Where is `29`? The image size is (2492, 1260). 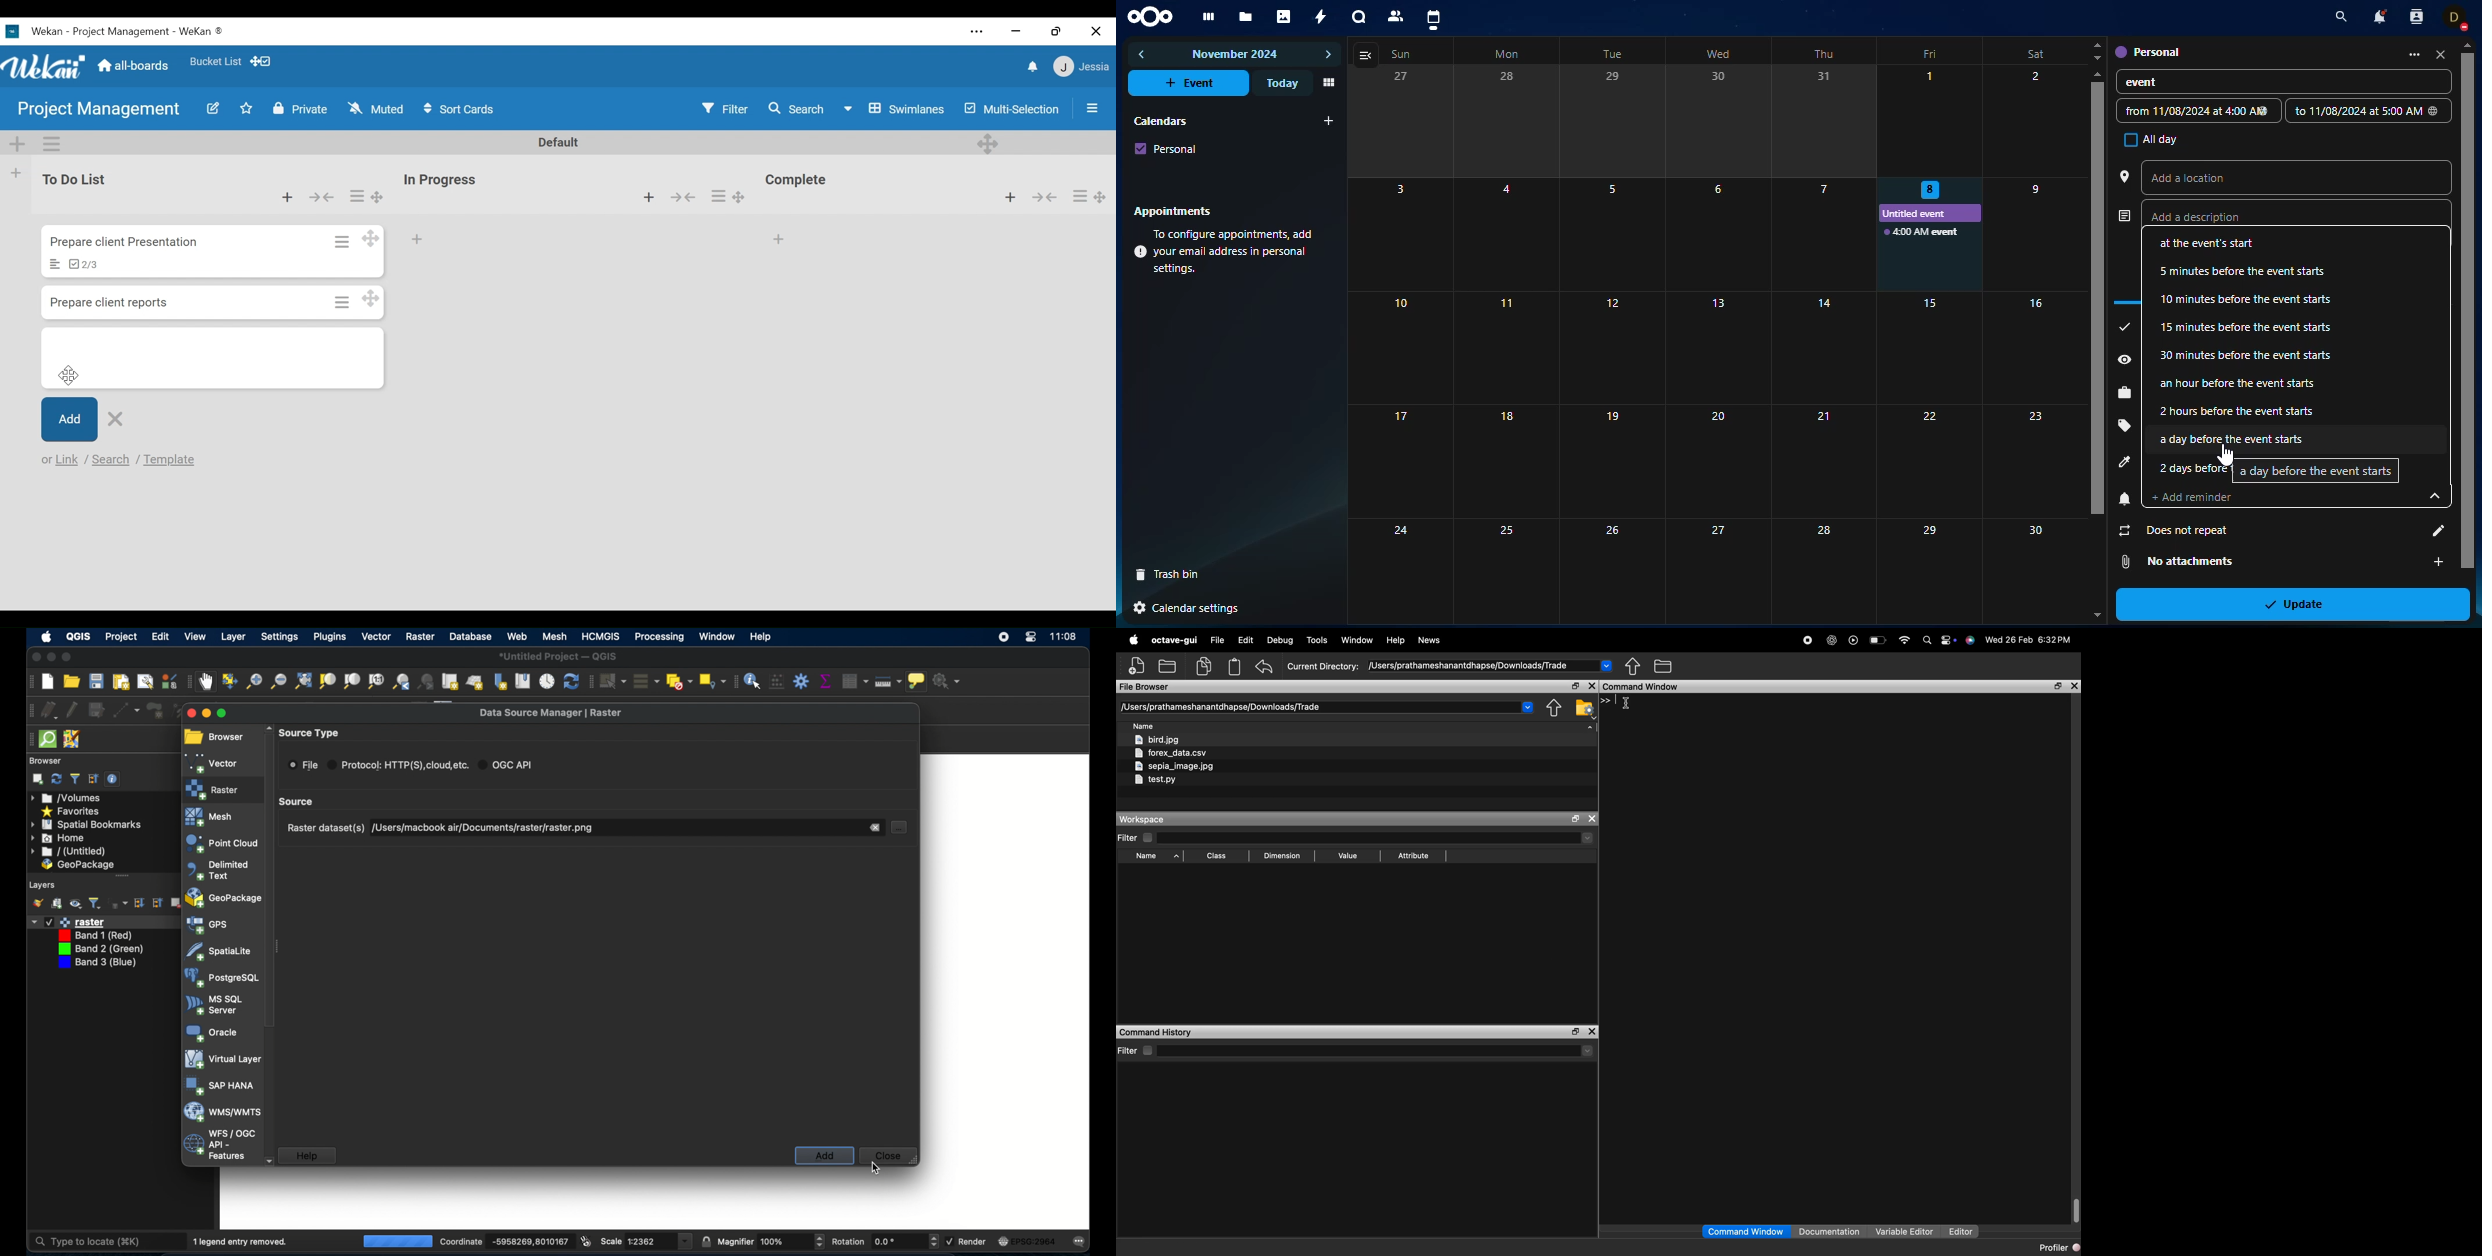 29 is located at coordinates (1925, 569).